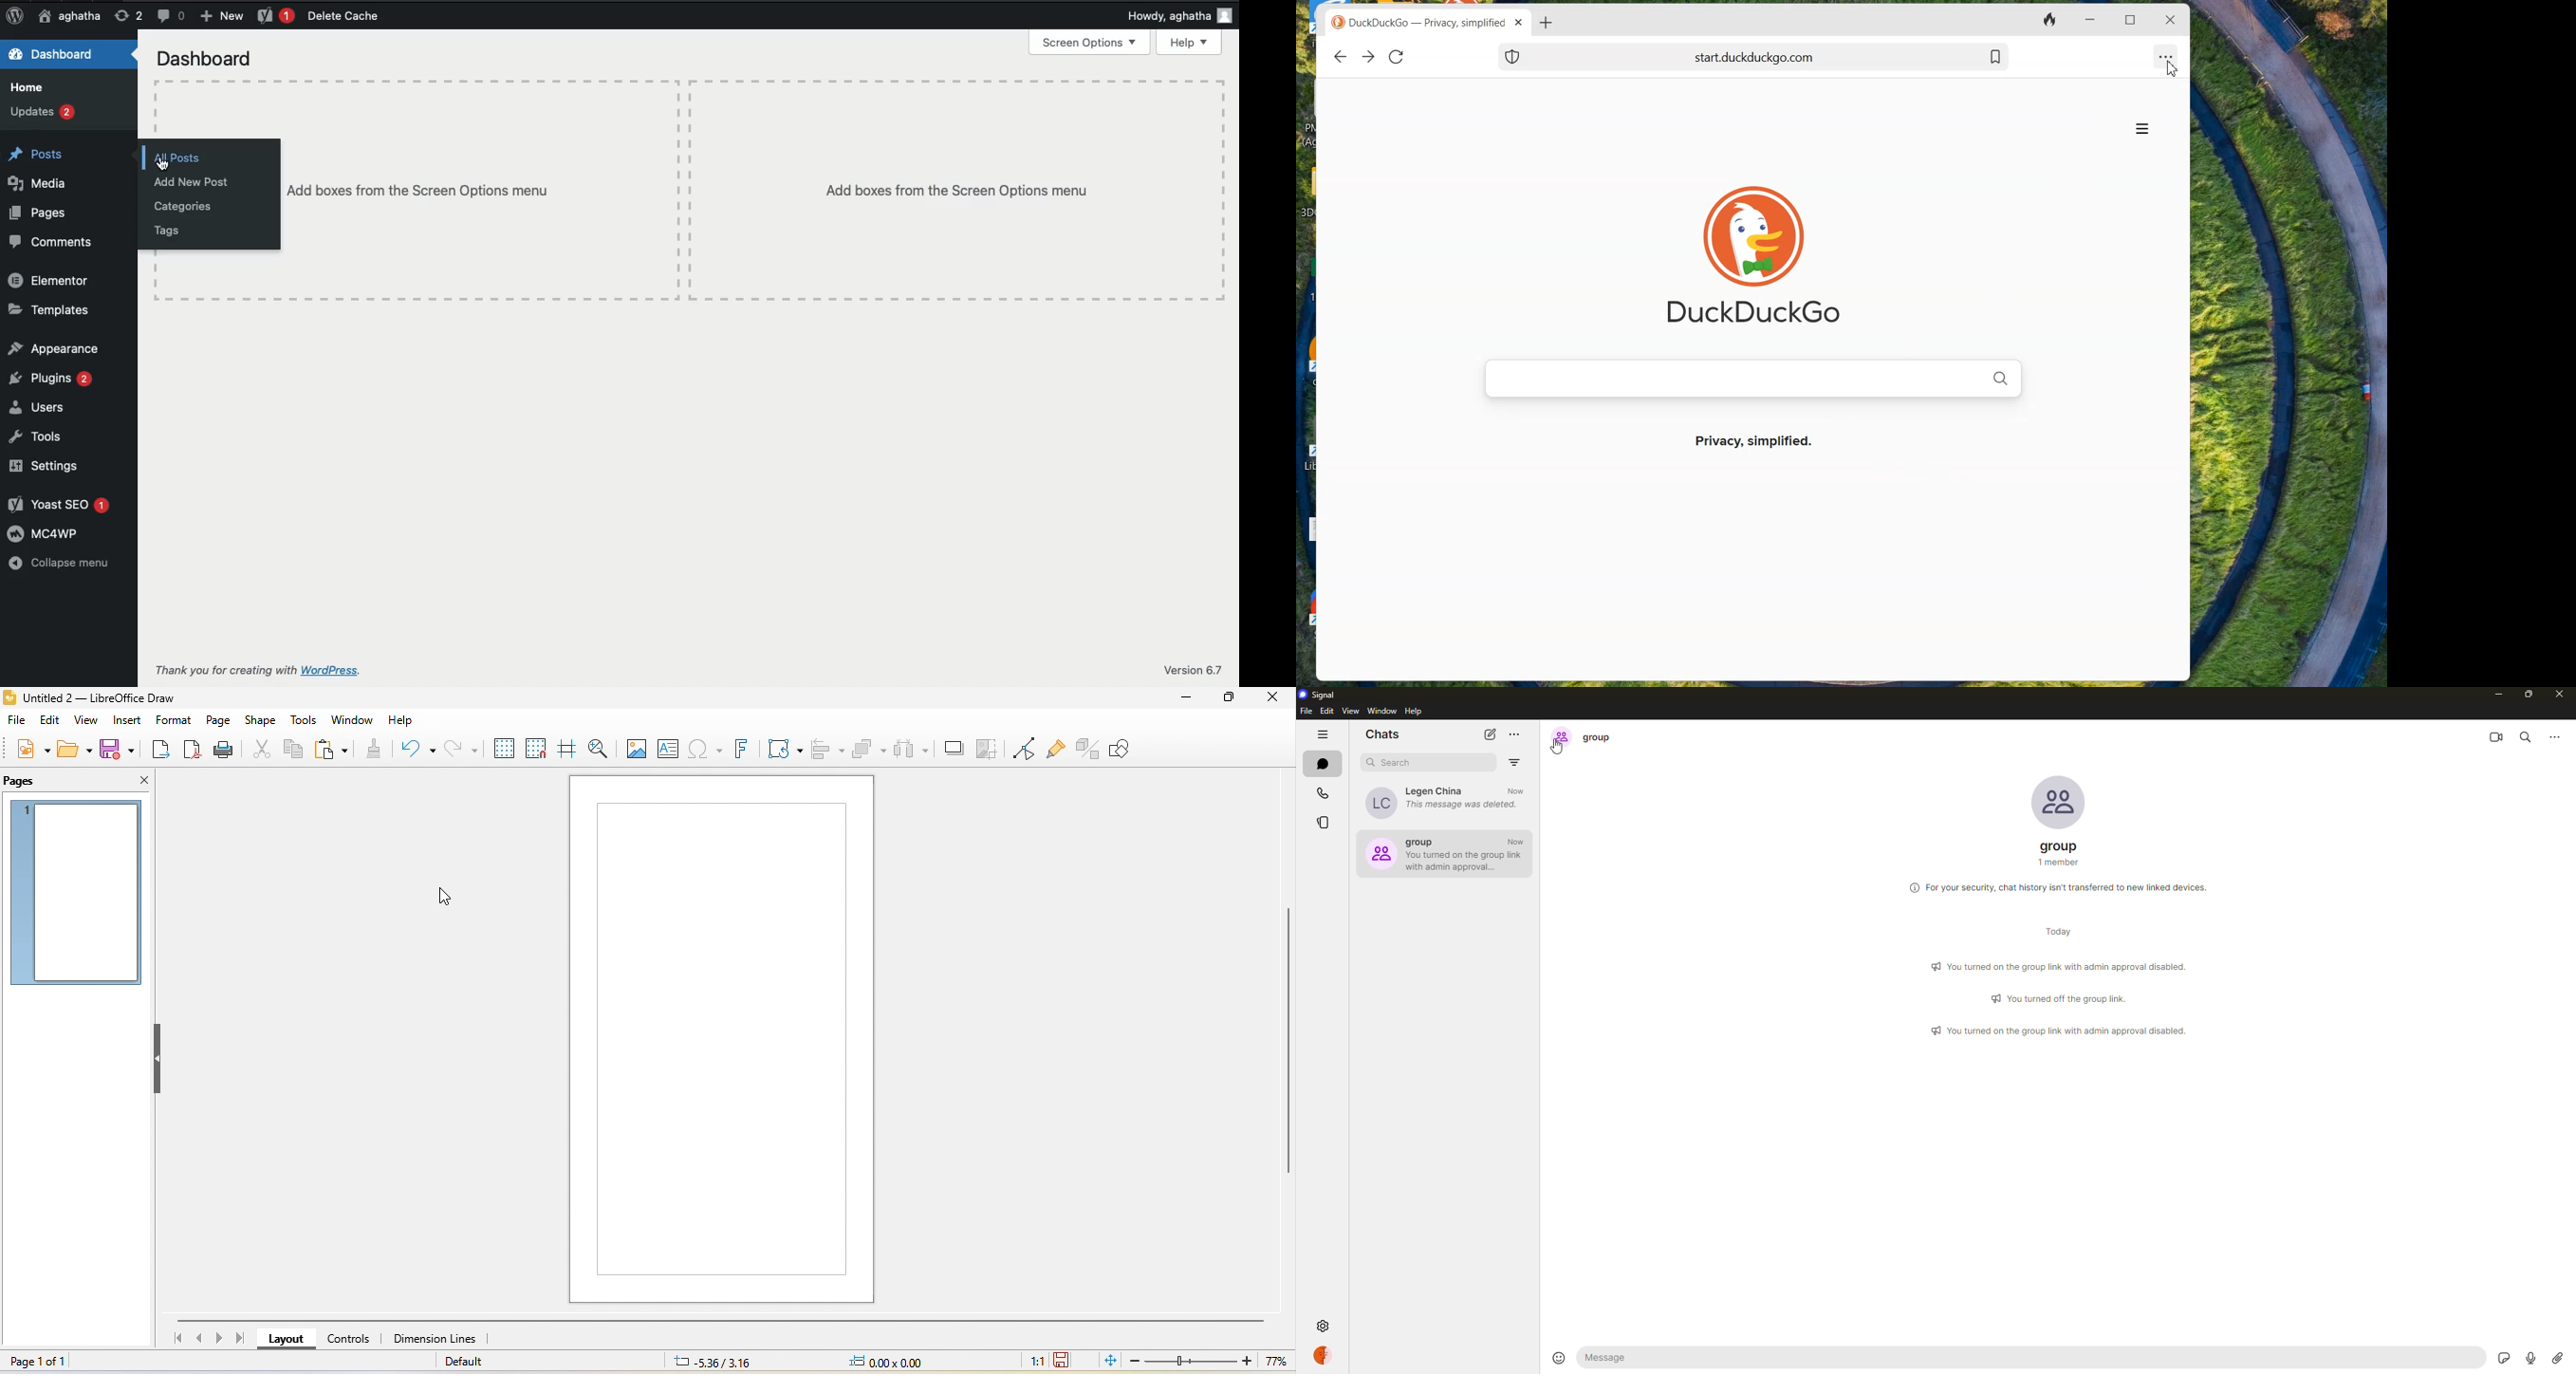 The image size is (2576, 1400). I want to click on info, so click(2062, 886).